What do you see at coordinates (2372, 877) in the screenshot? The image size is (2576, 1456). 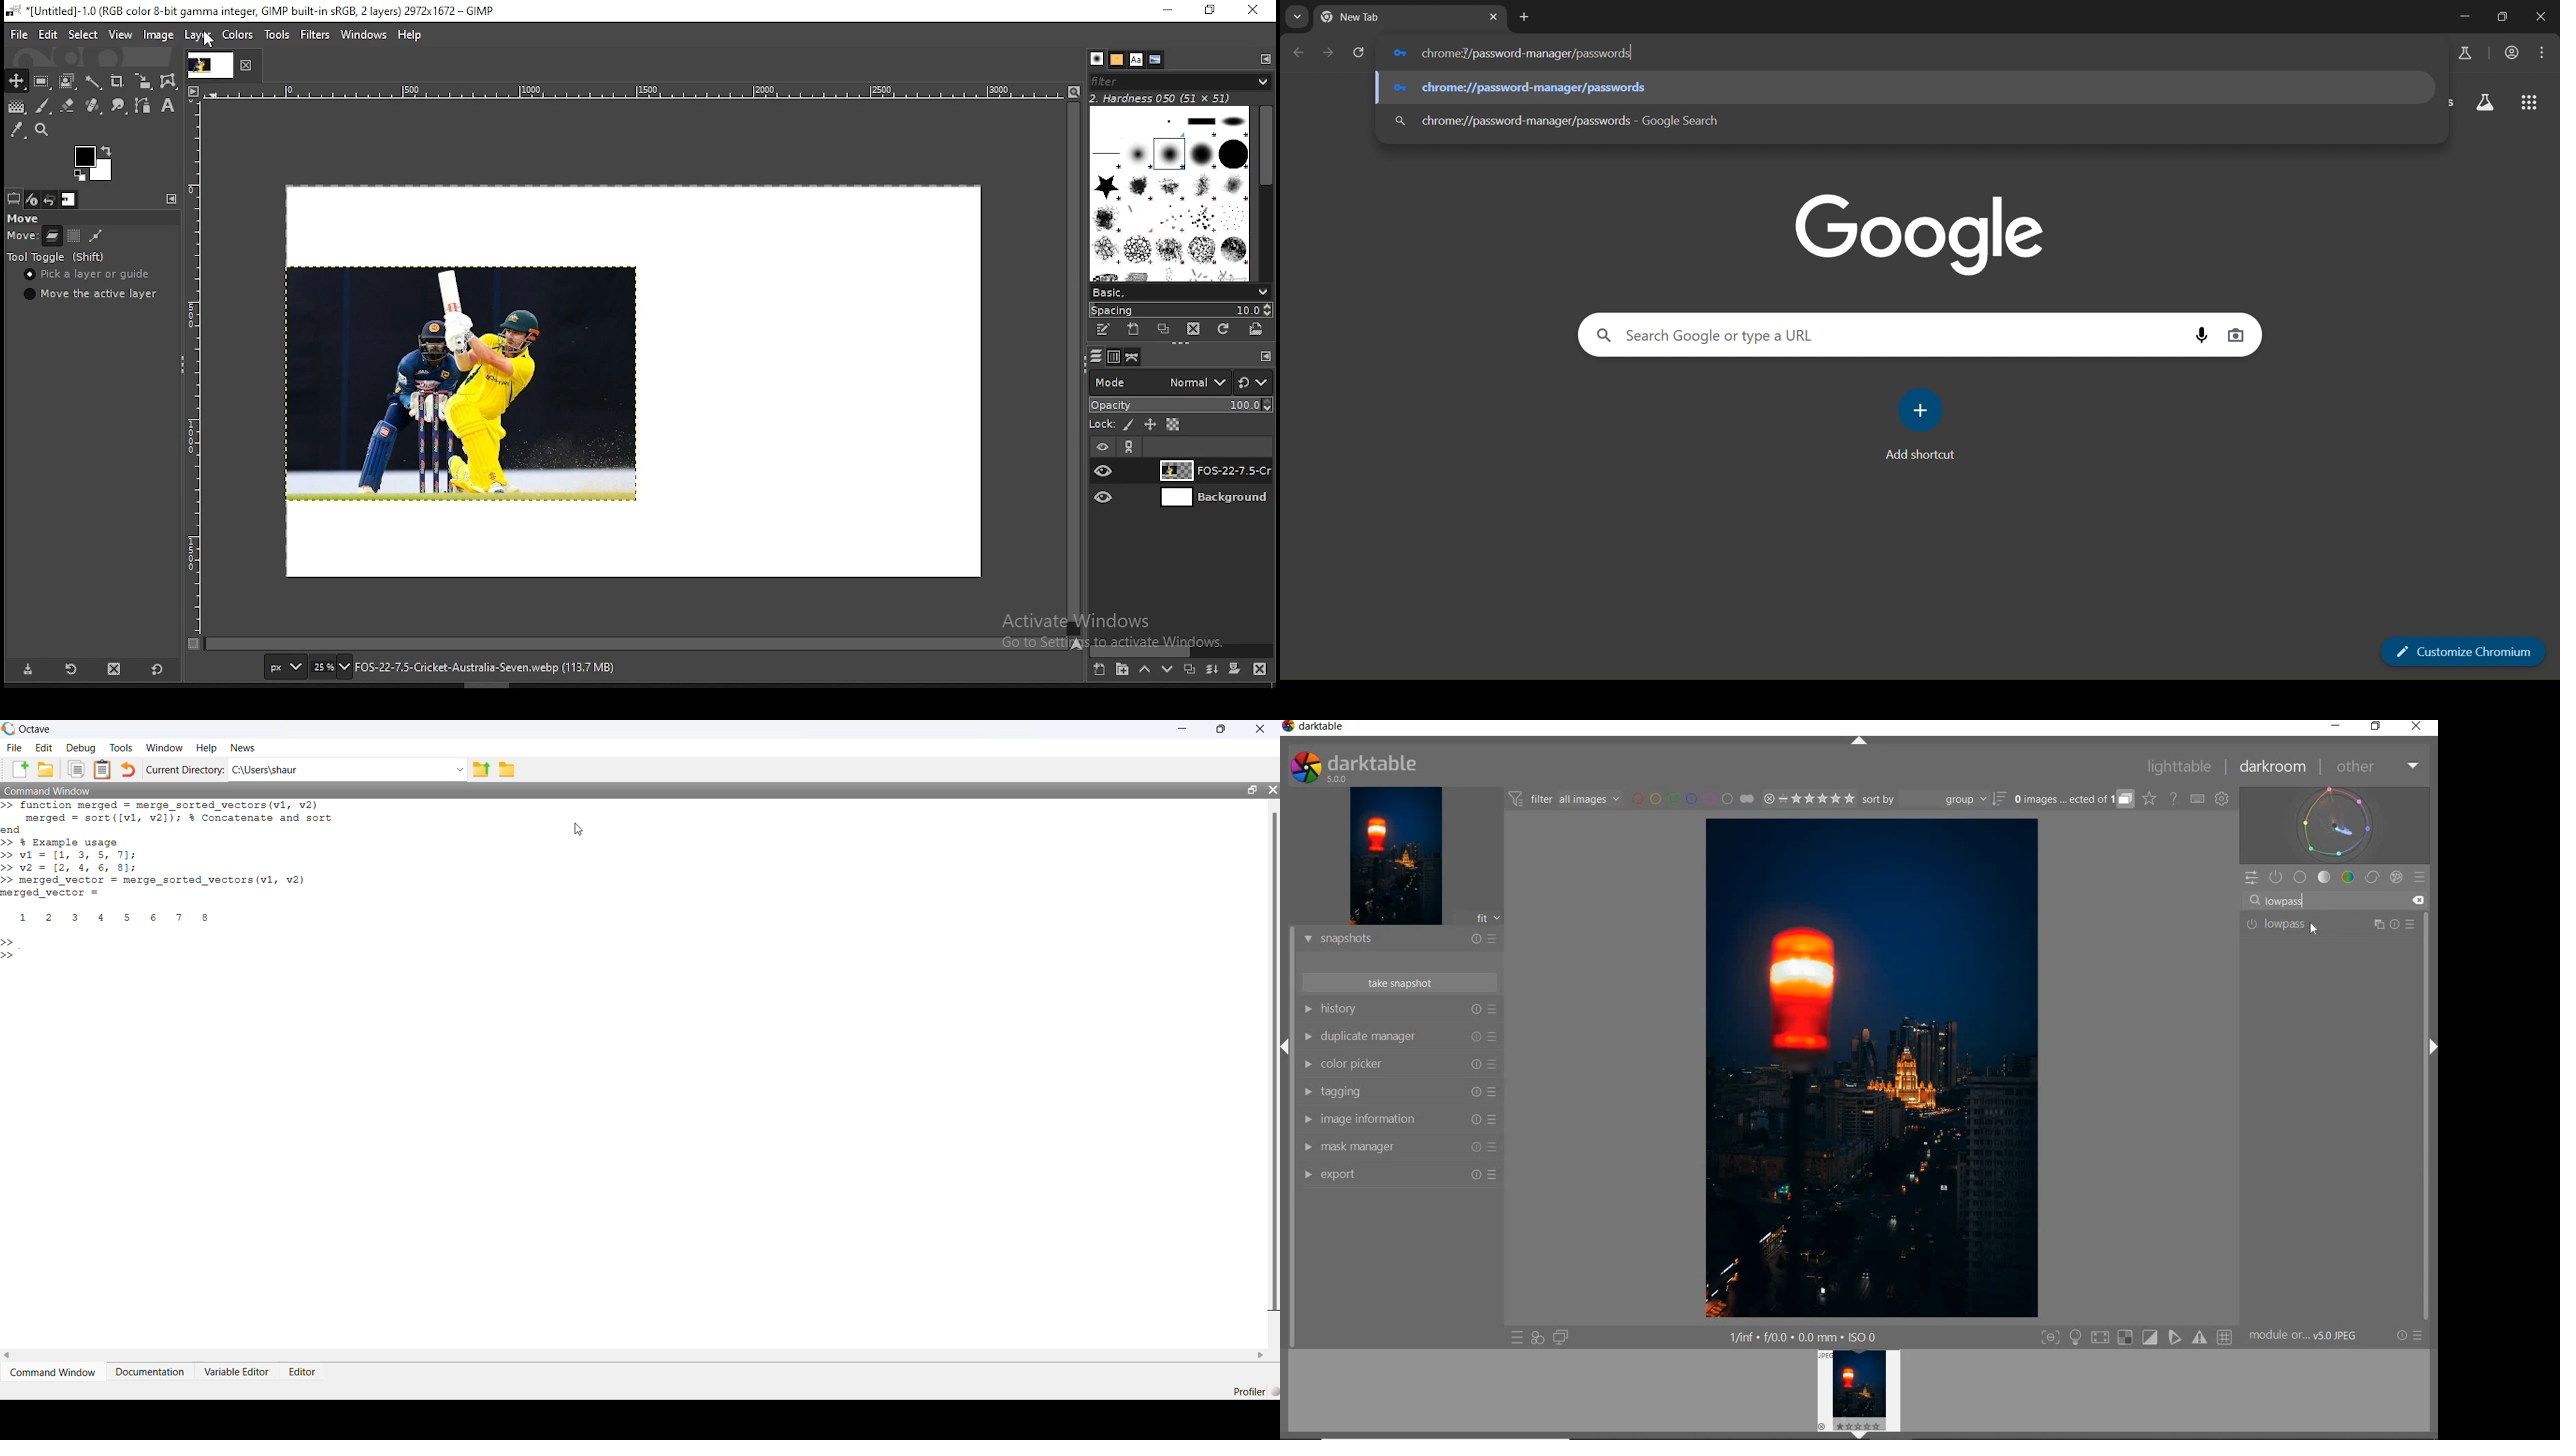 I see `CORRECT` at bounding box center [2372, 877].